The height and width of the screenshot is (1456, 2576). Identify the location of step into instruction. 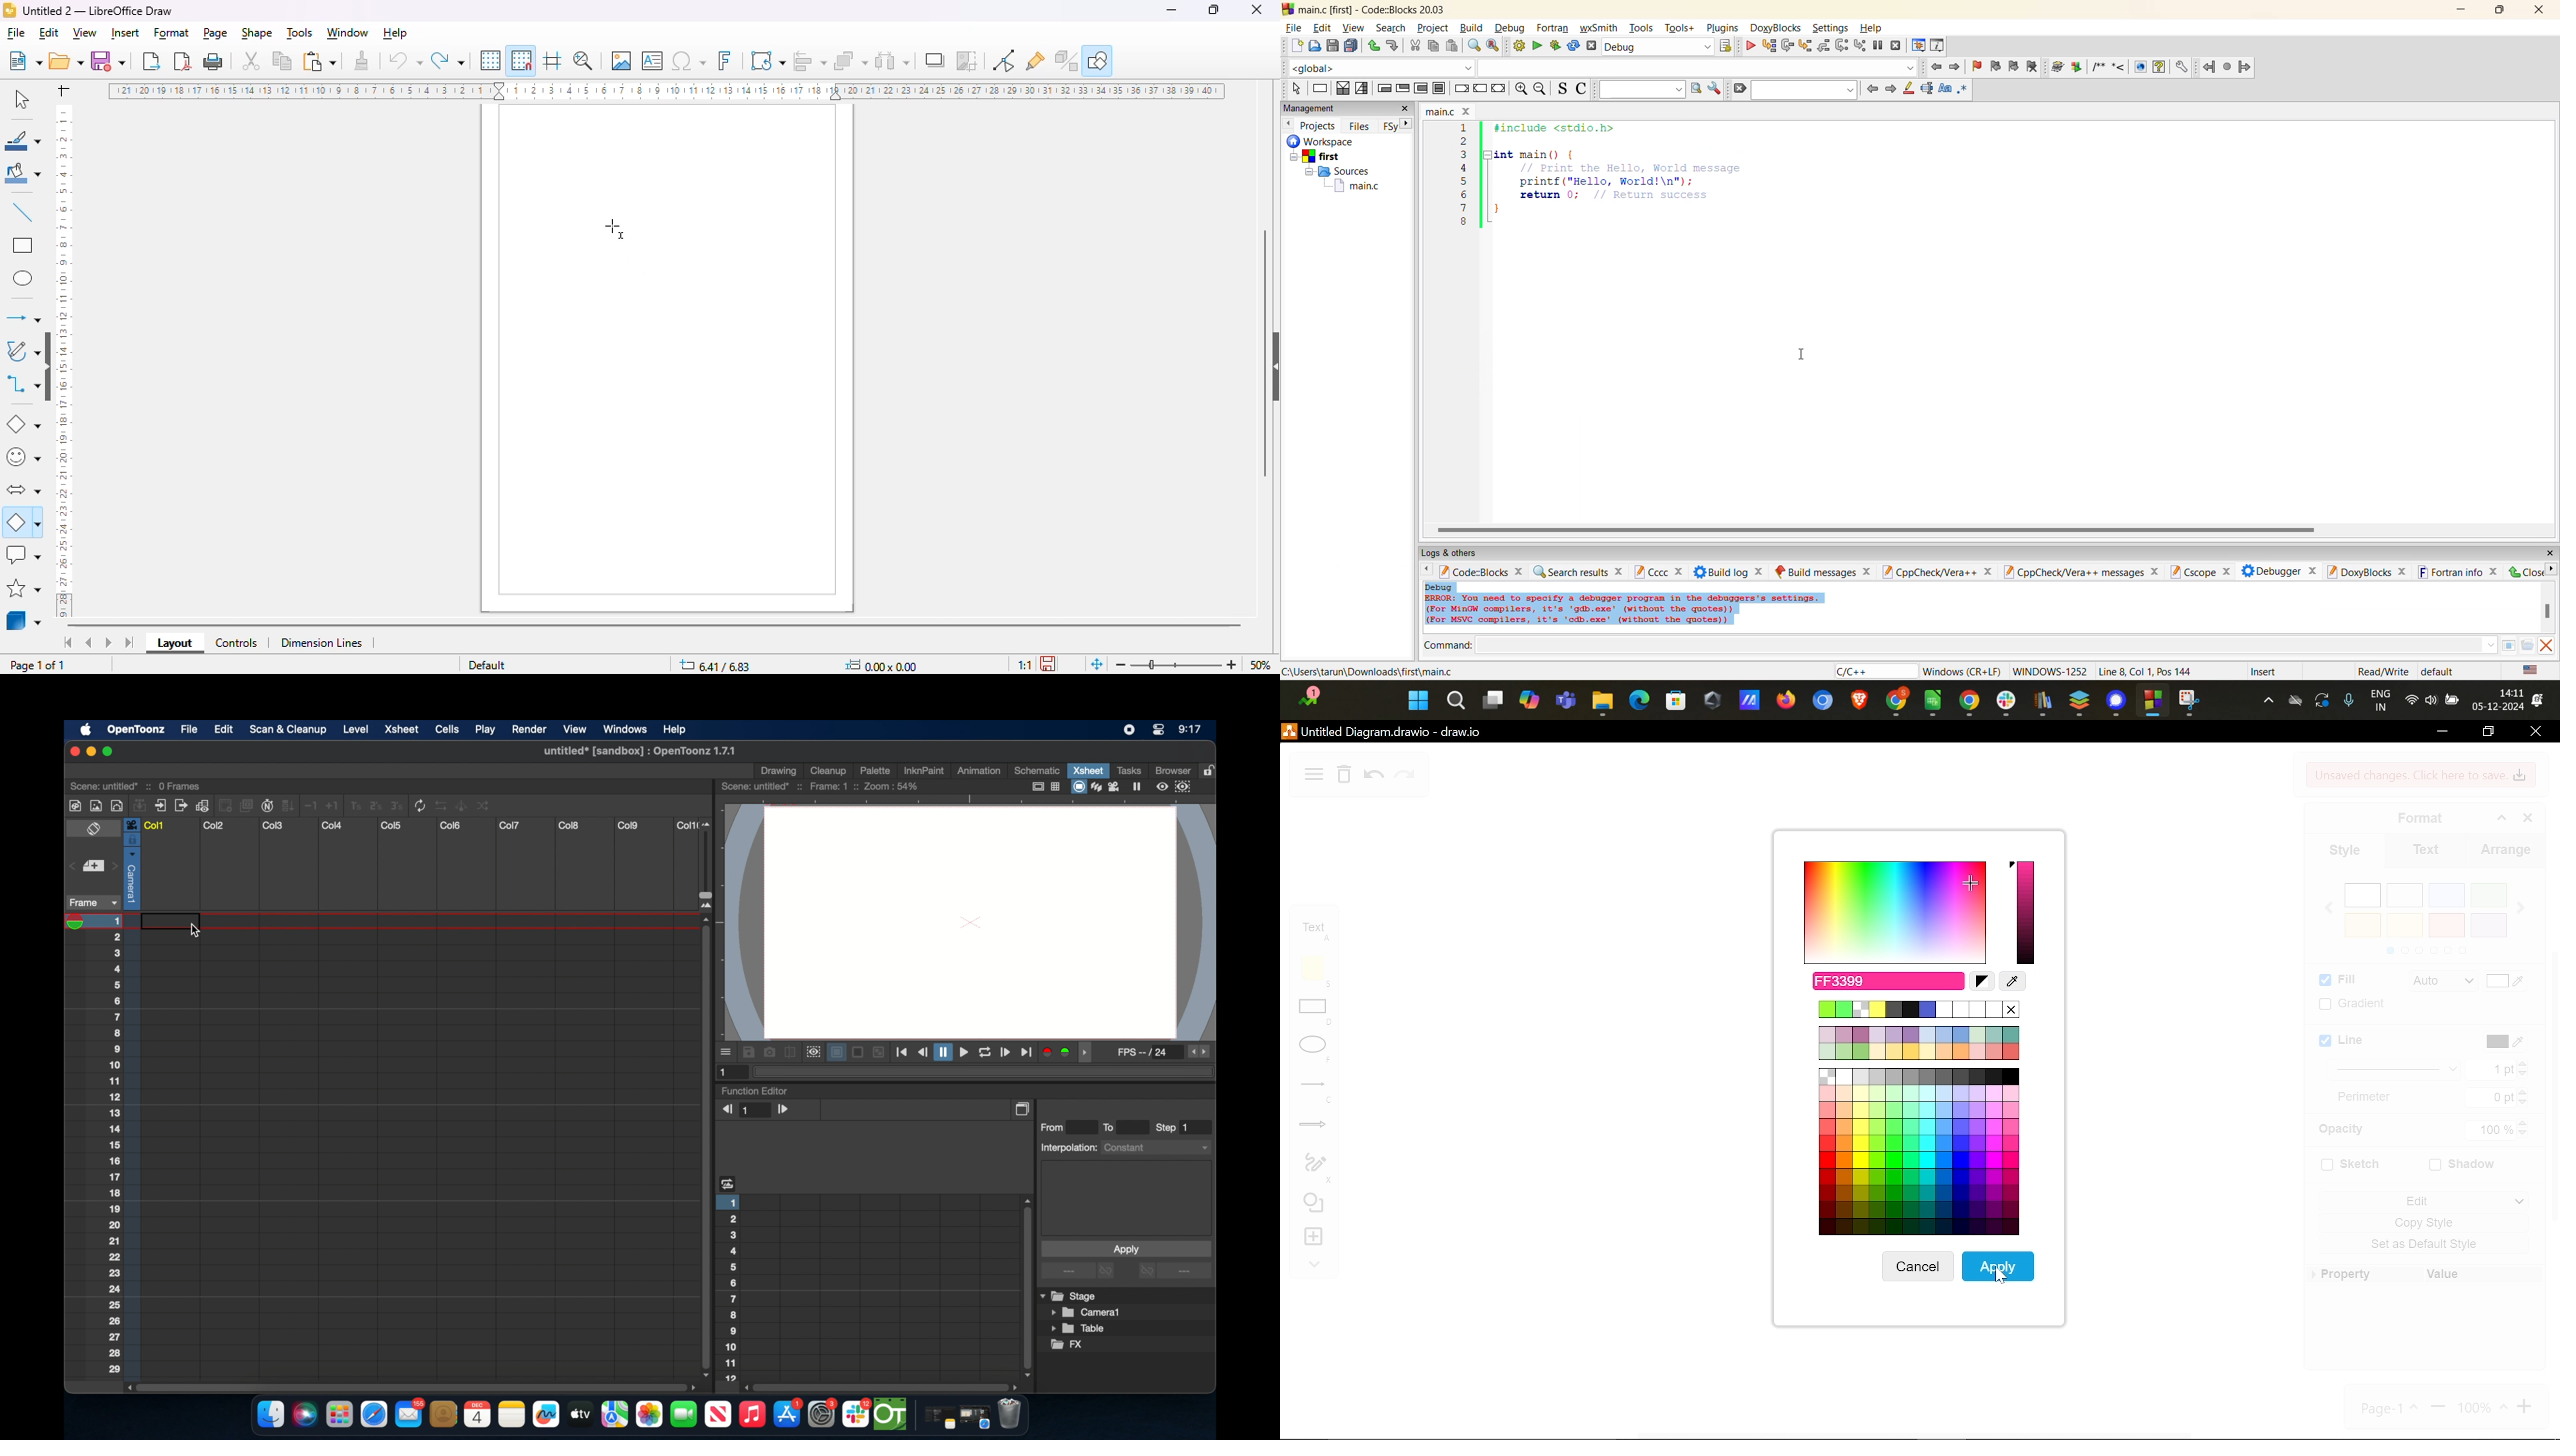
(1859, 45).